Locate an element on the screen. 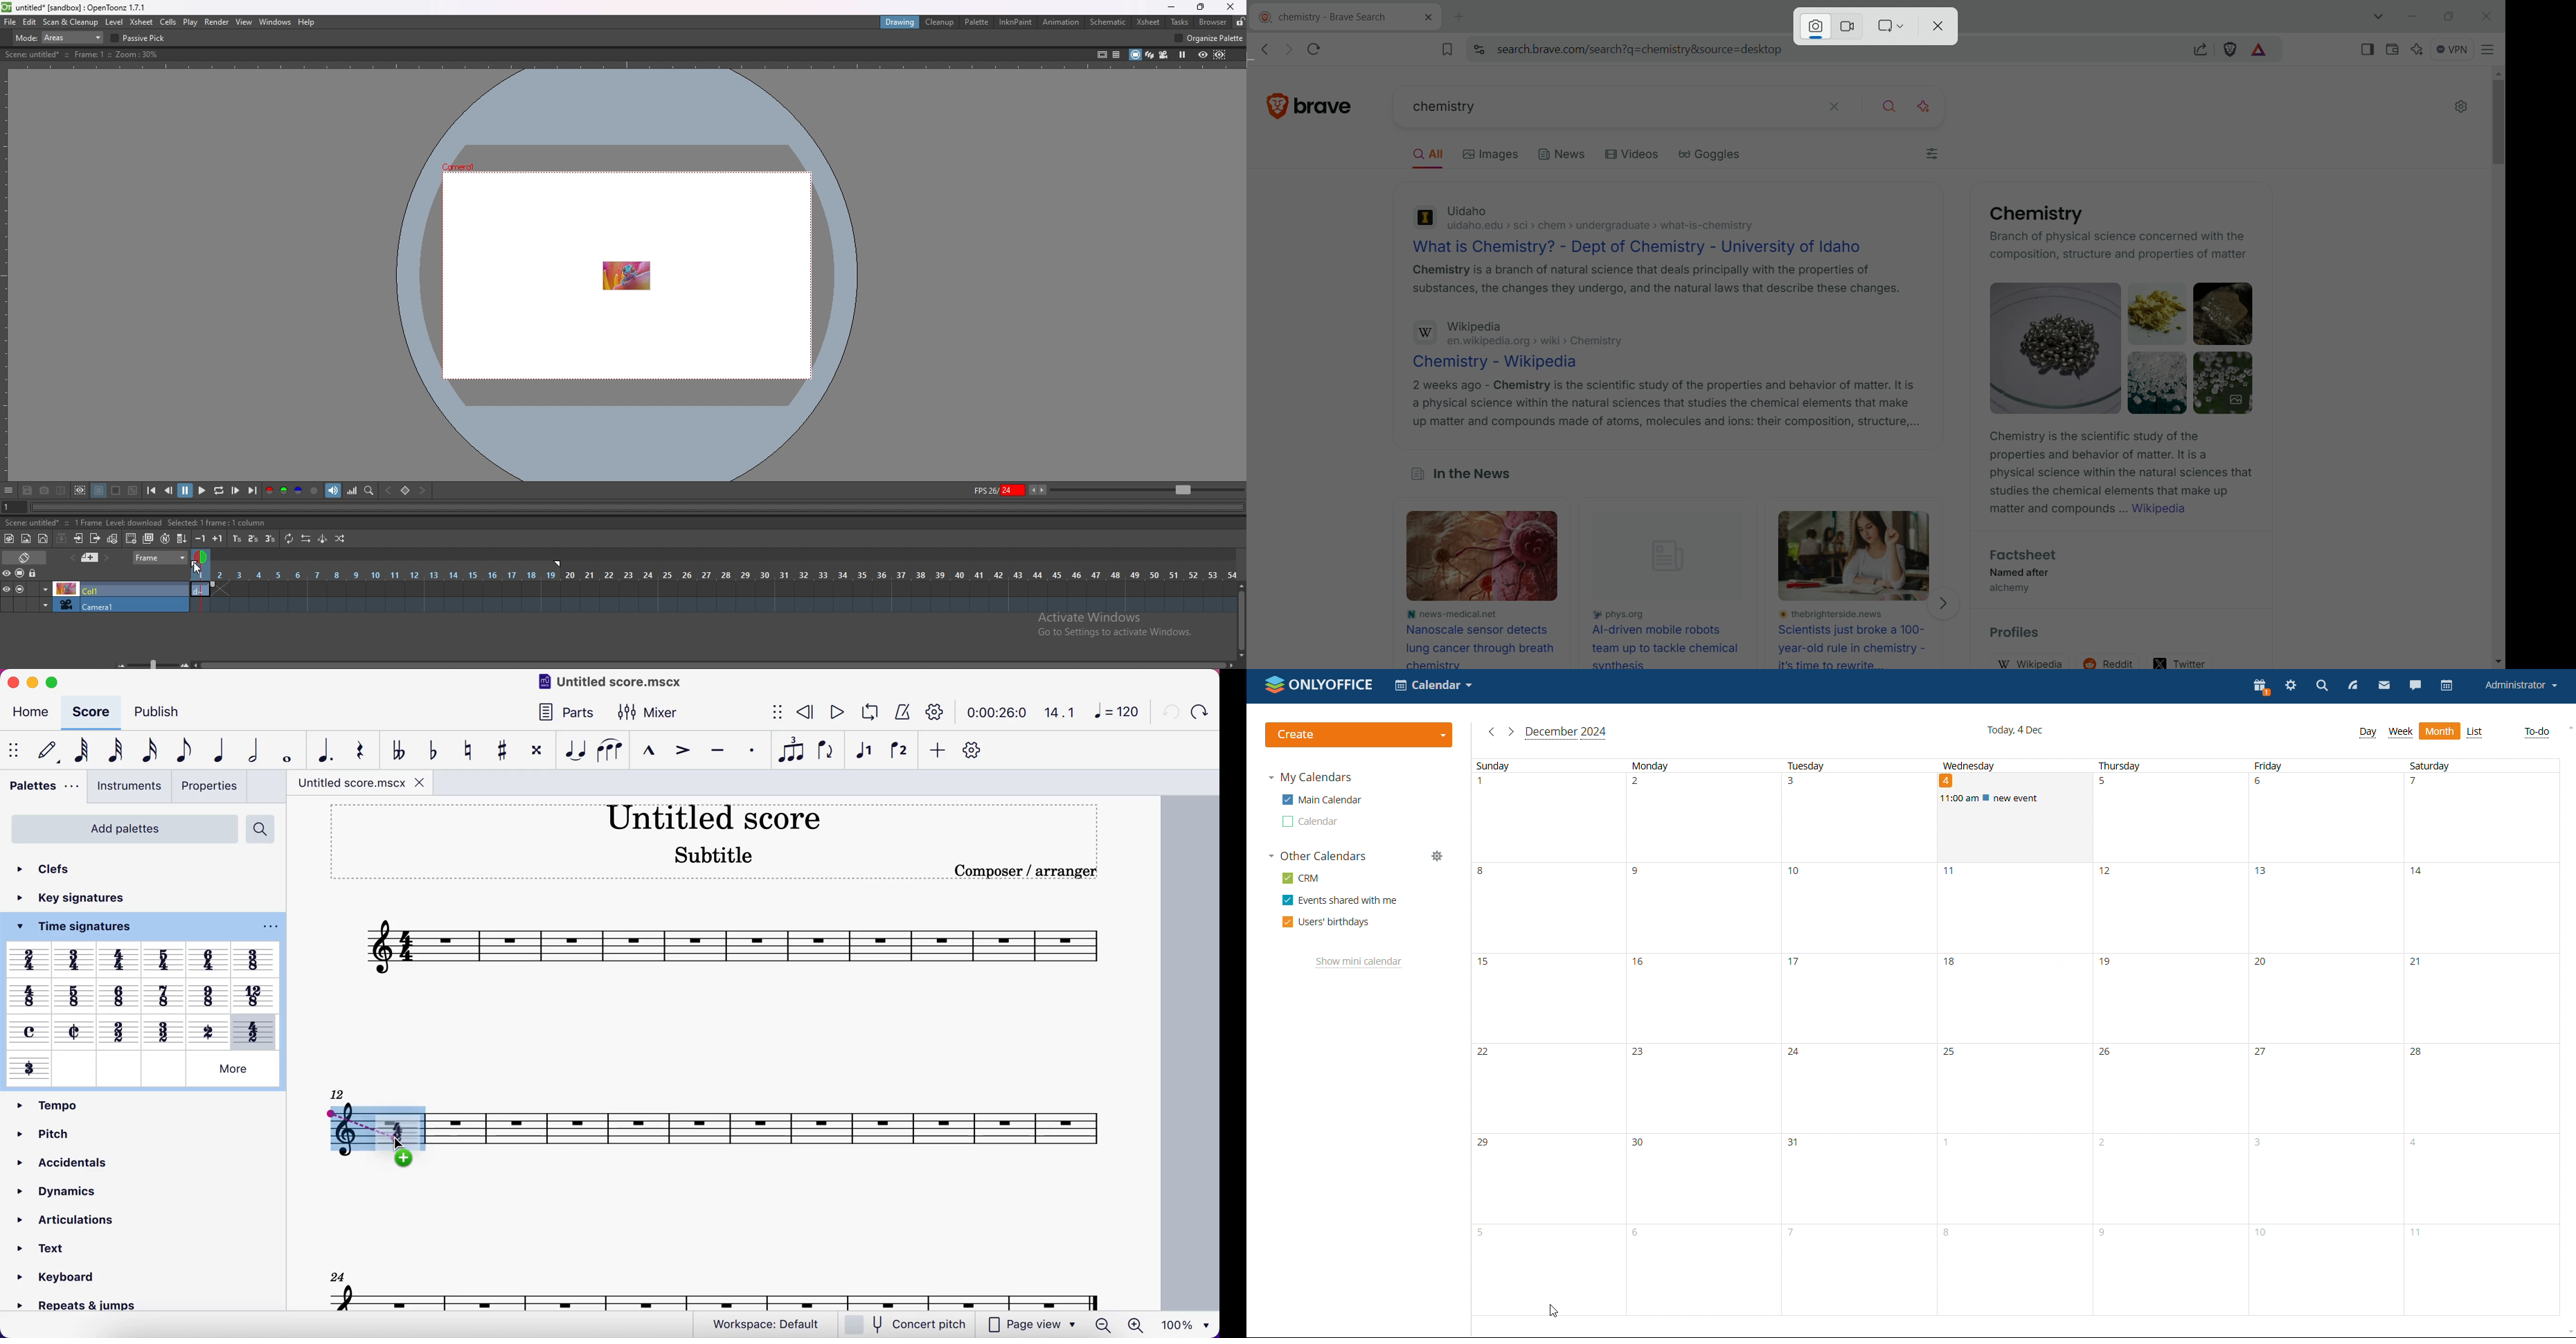 The width and height of the screenshot is (2576, 1344). seek is located at coordinates (635, 508).